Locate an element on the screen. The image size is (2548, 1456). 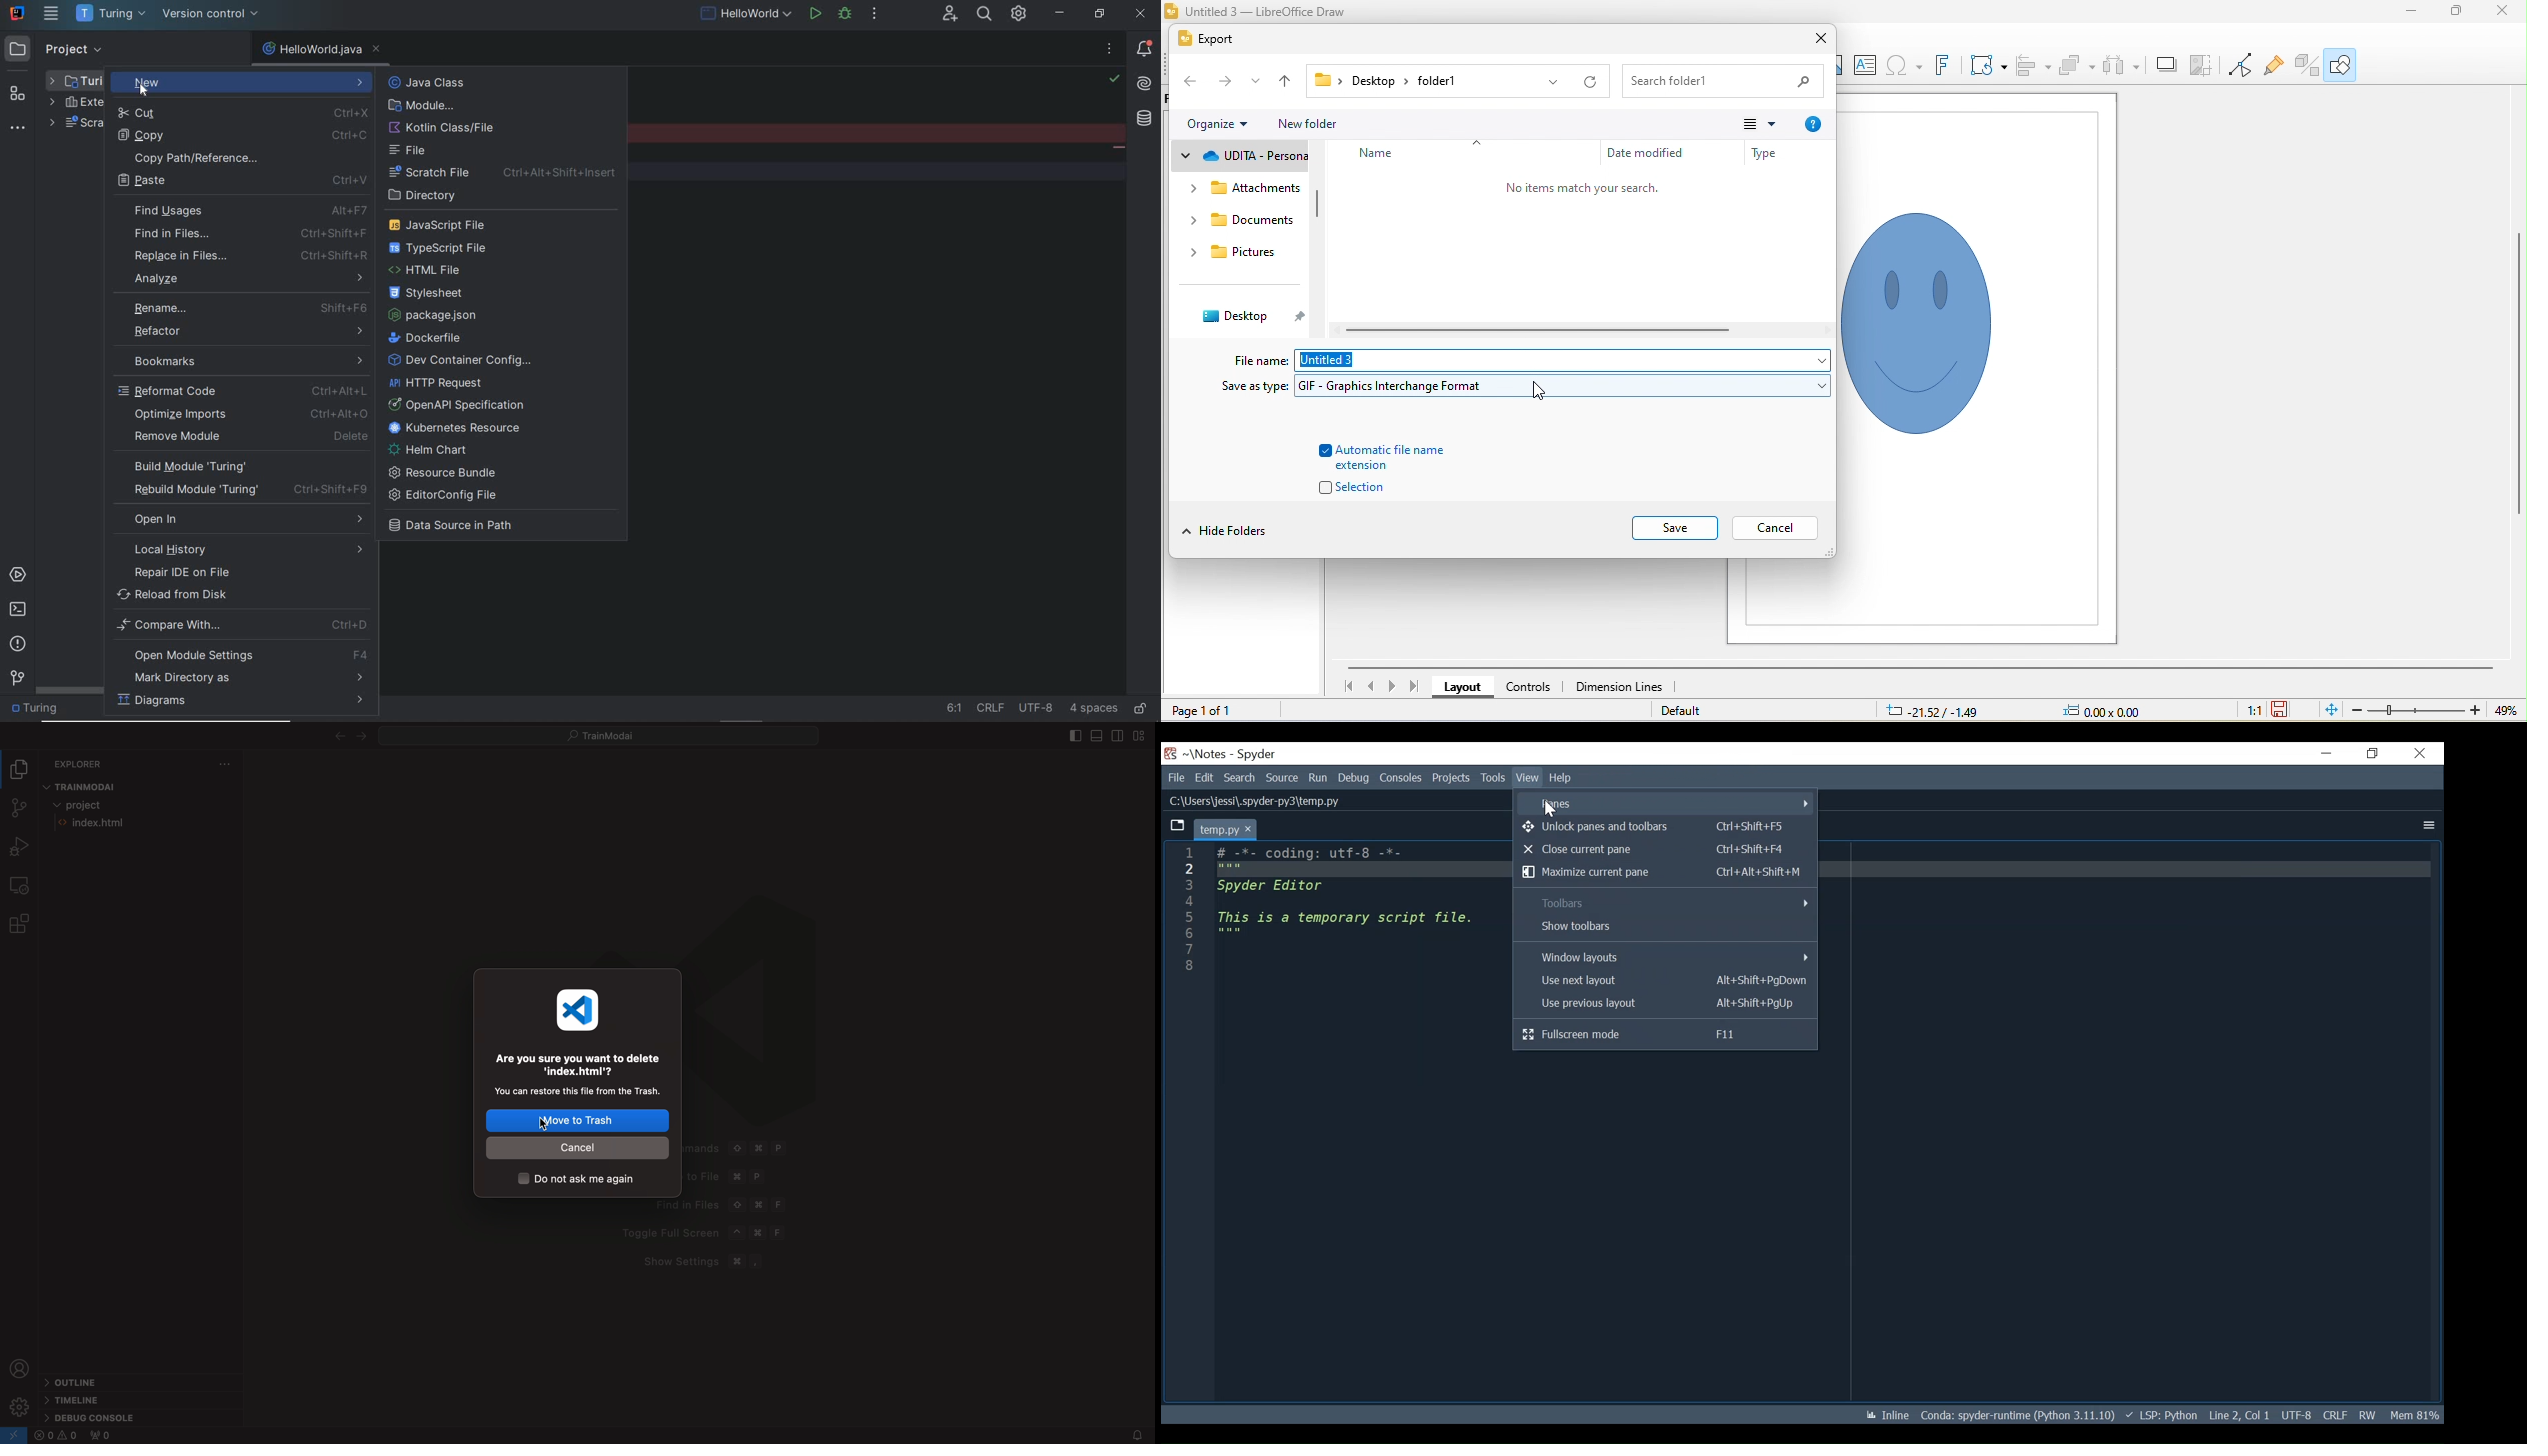
Show toolbars is located at coordinates (1666, 928).